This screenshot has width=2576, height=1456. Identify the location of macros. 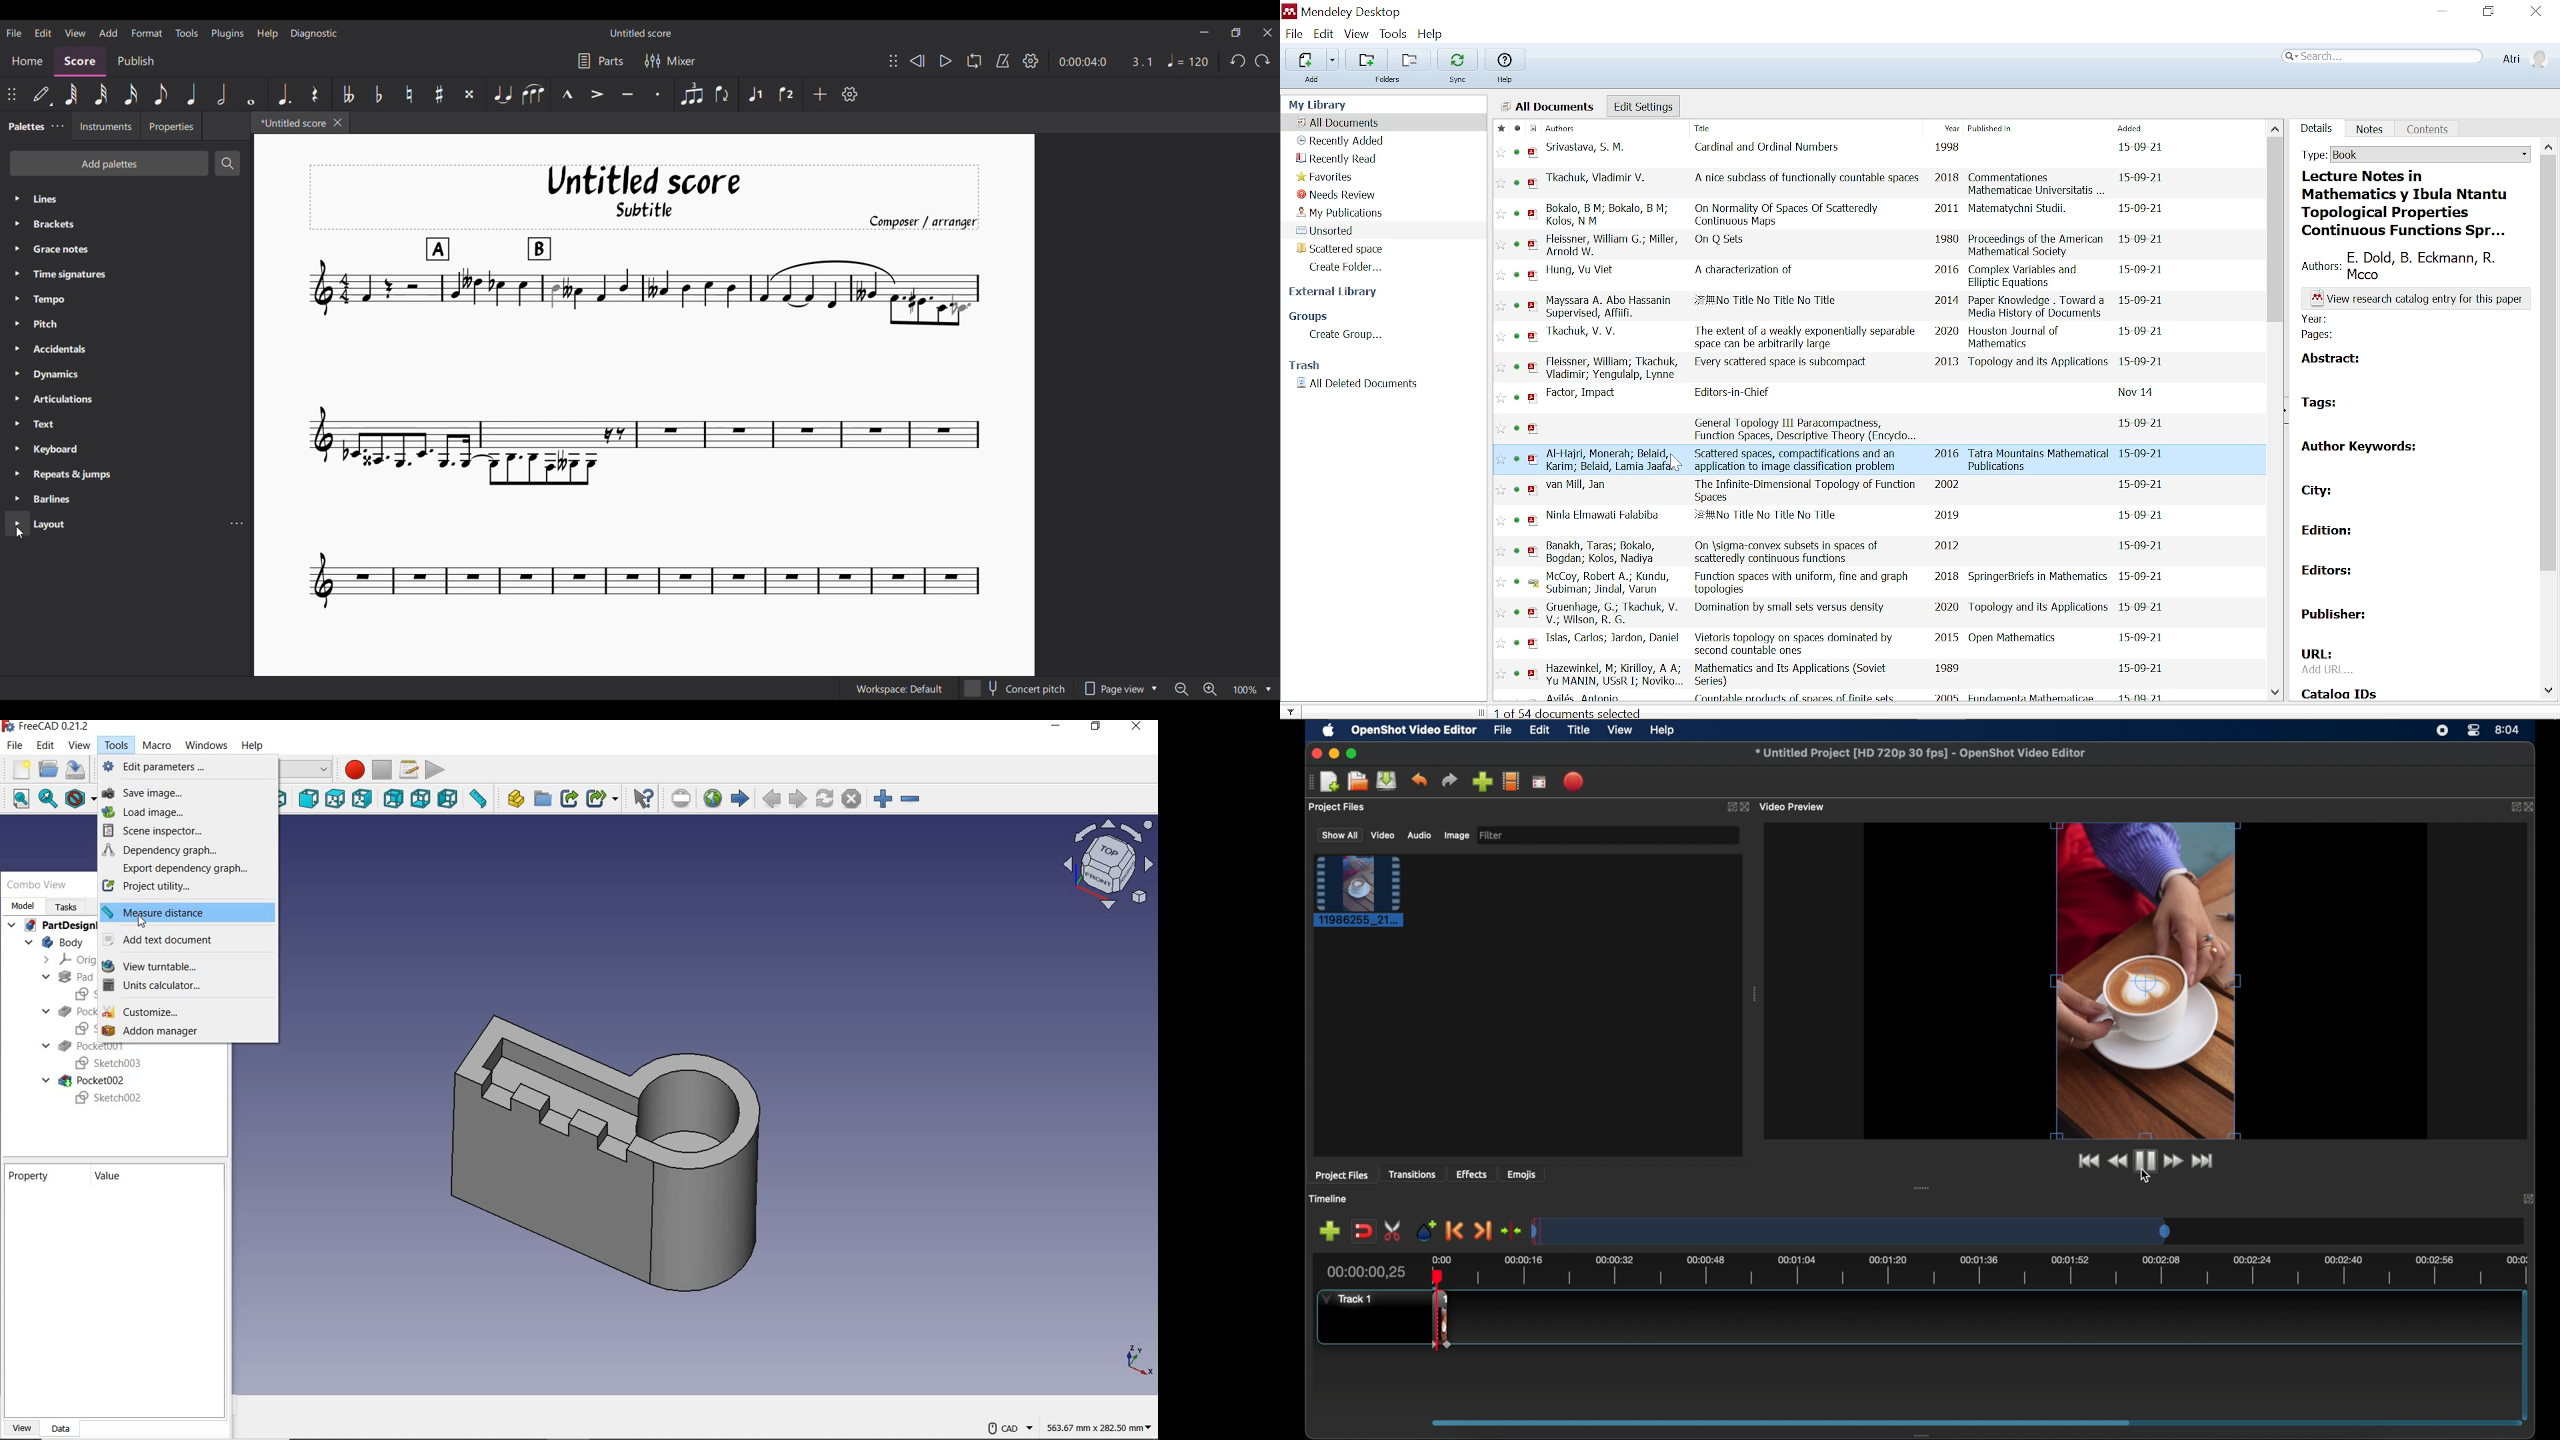
(410, 770).